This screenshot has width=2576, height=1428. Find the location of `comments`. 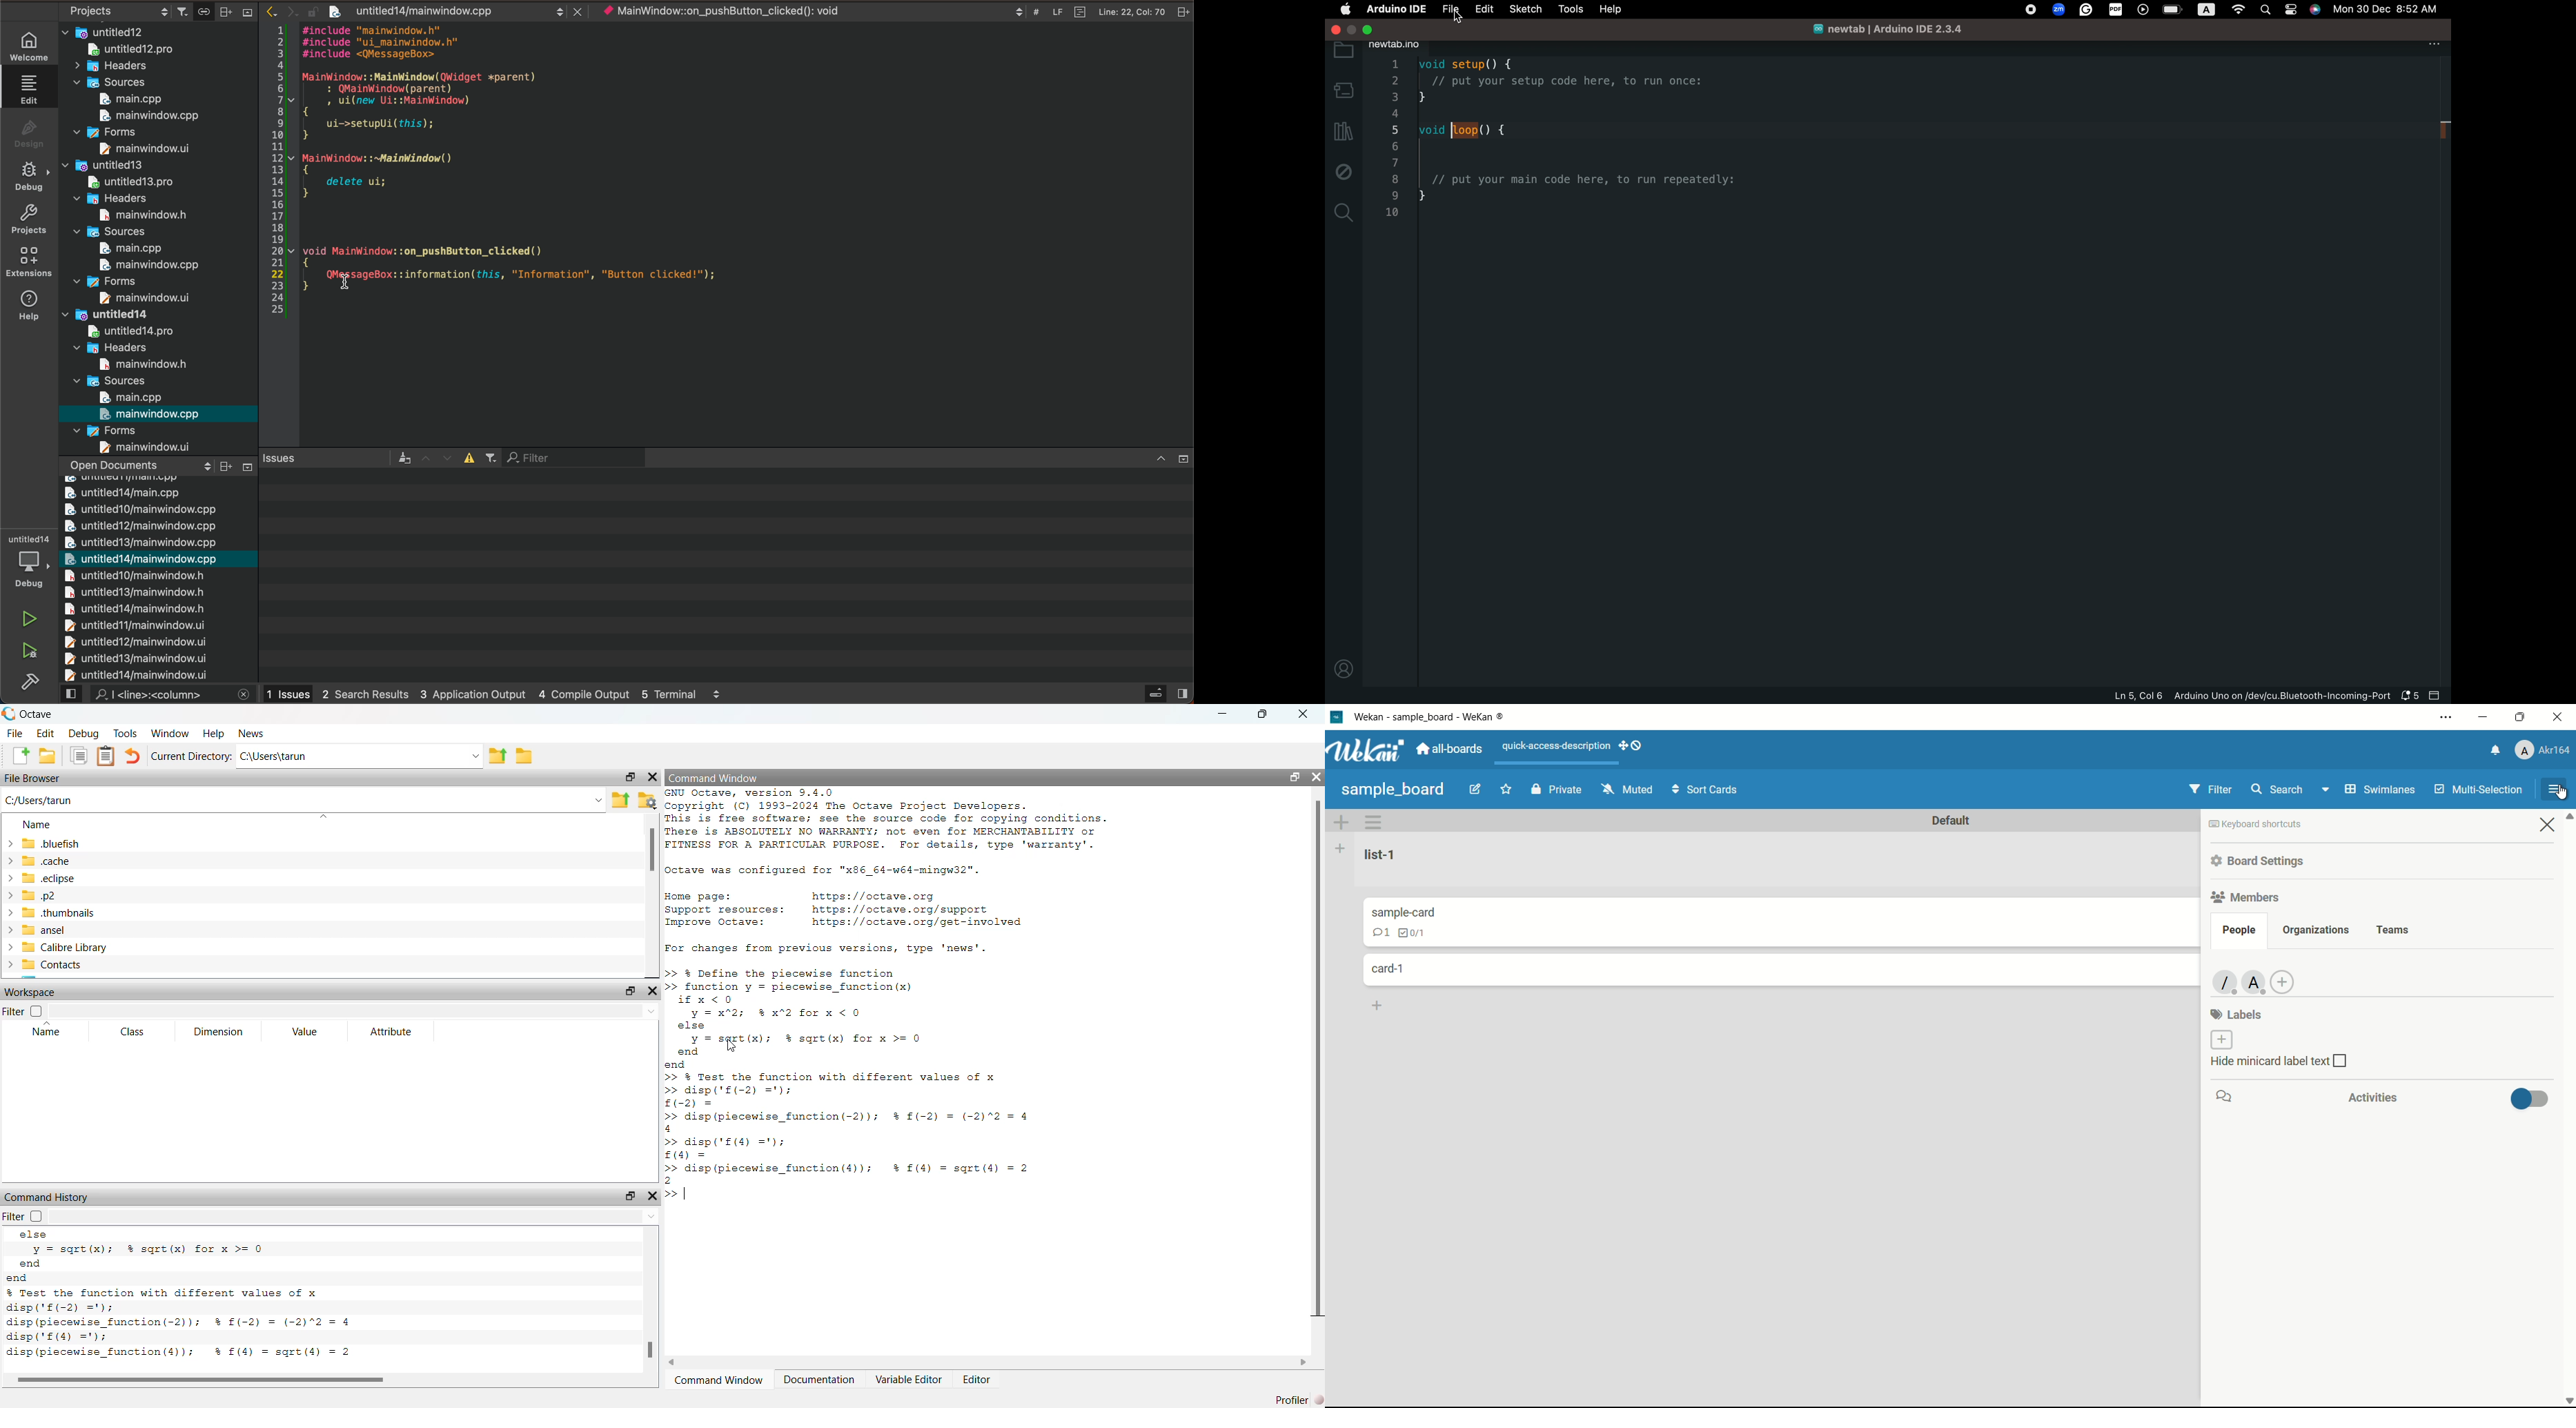

comments is located at coordinates (1397, 931).